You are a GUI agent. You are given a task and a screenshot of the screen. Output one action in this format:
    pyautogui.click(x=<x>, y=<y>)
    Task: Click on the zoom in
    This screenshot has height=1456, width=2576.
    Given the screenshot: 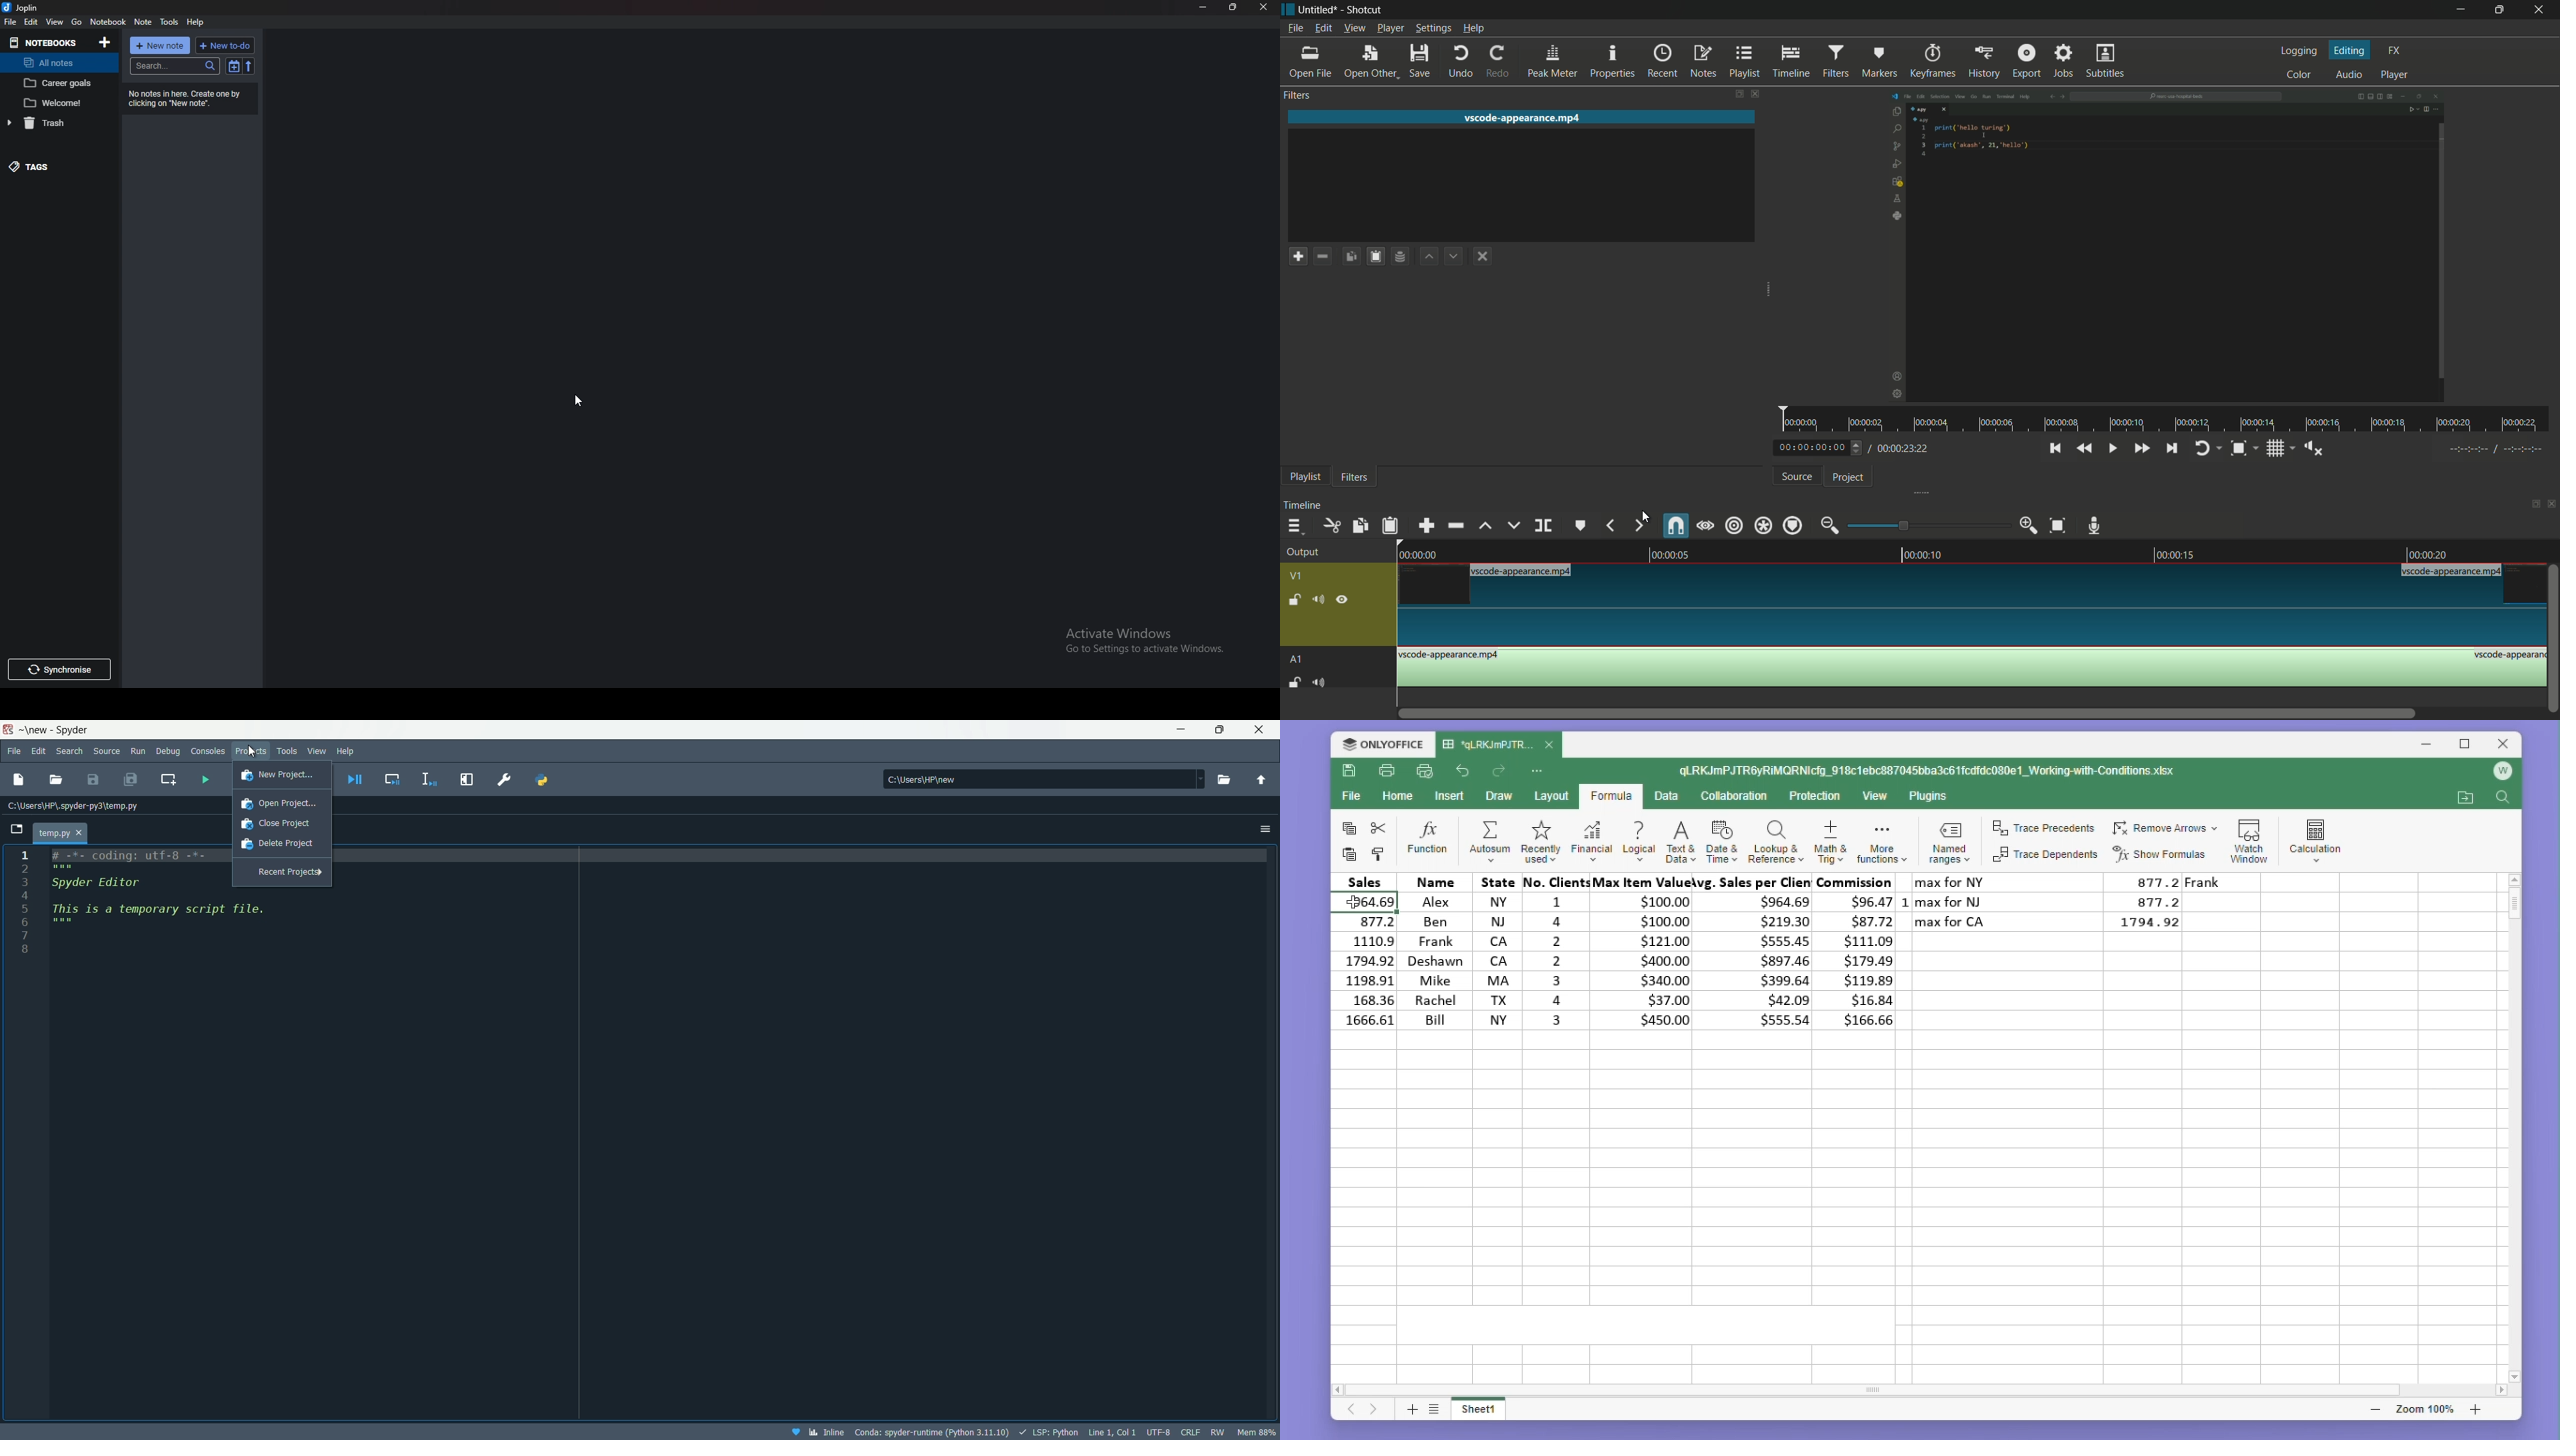 What is the action you would take?
    pyautogui.click(x=2475, y=1409)
    